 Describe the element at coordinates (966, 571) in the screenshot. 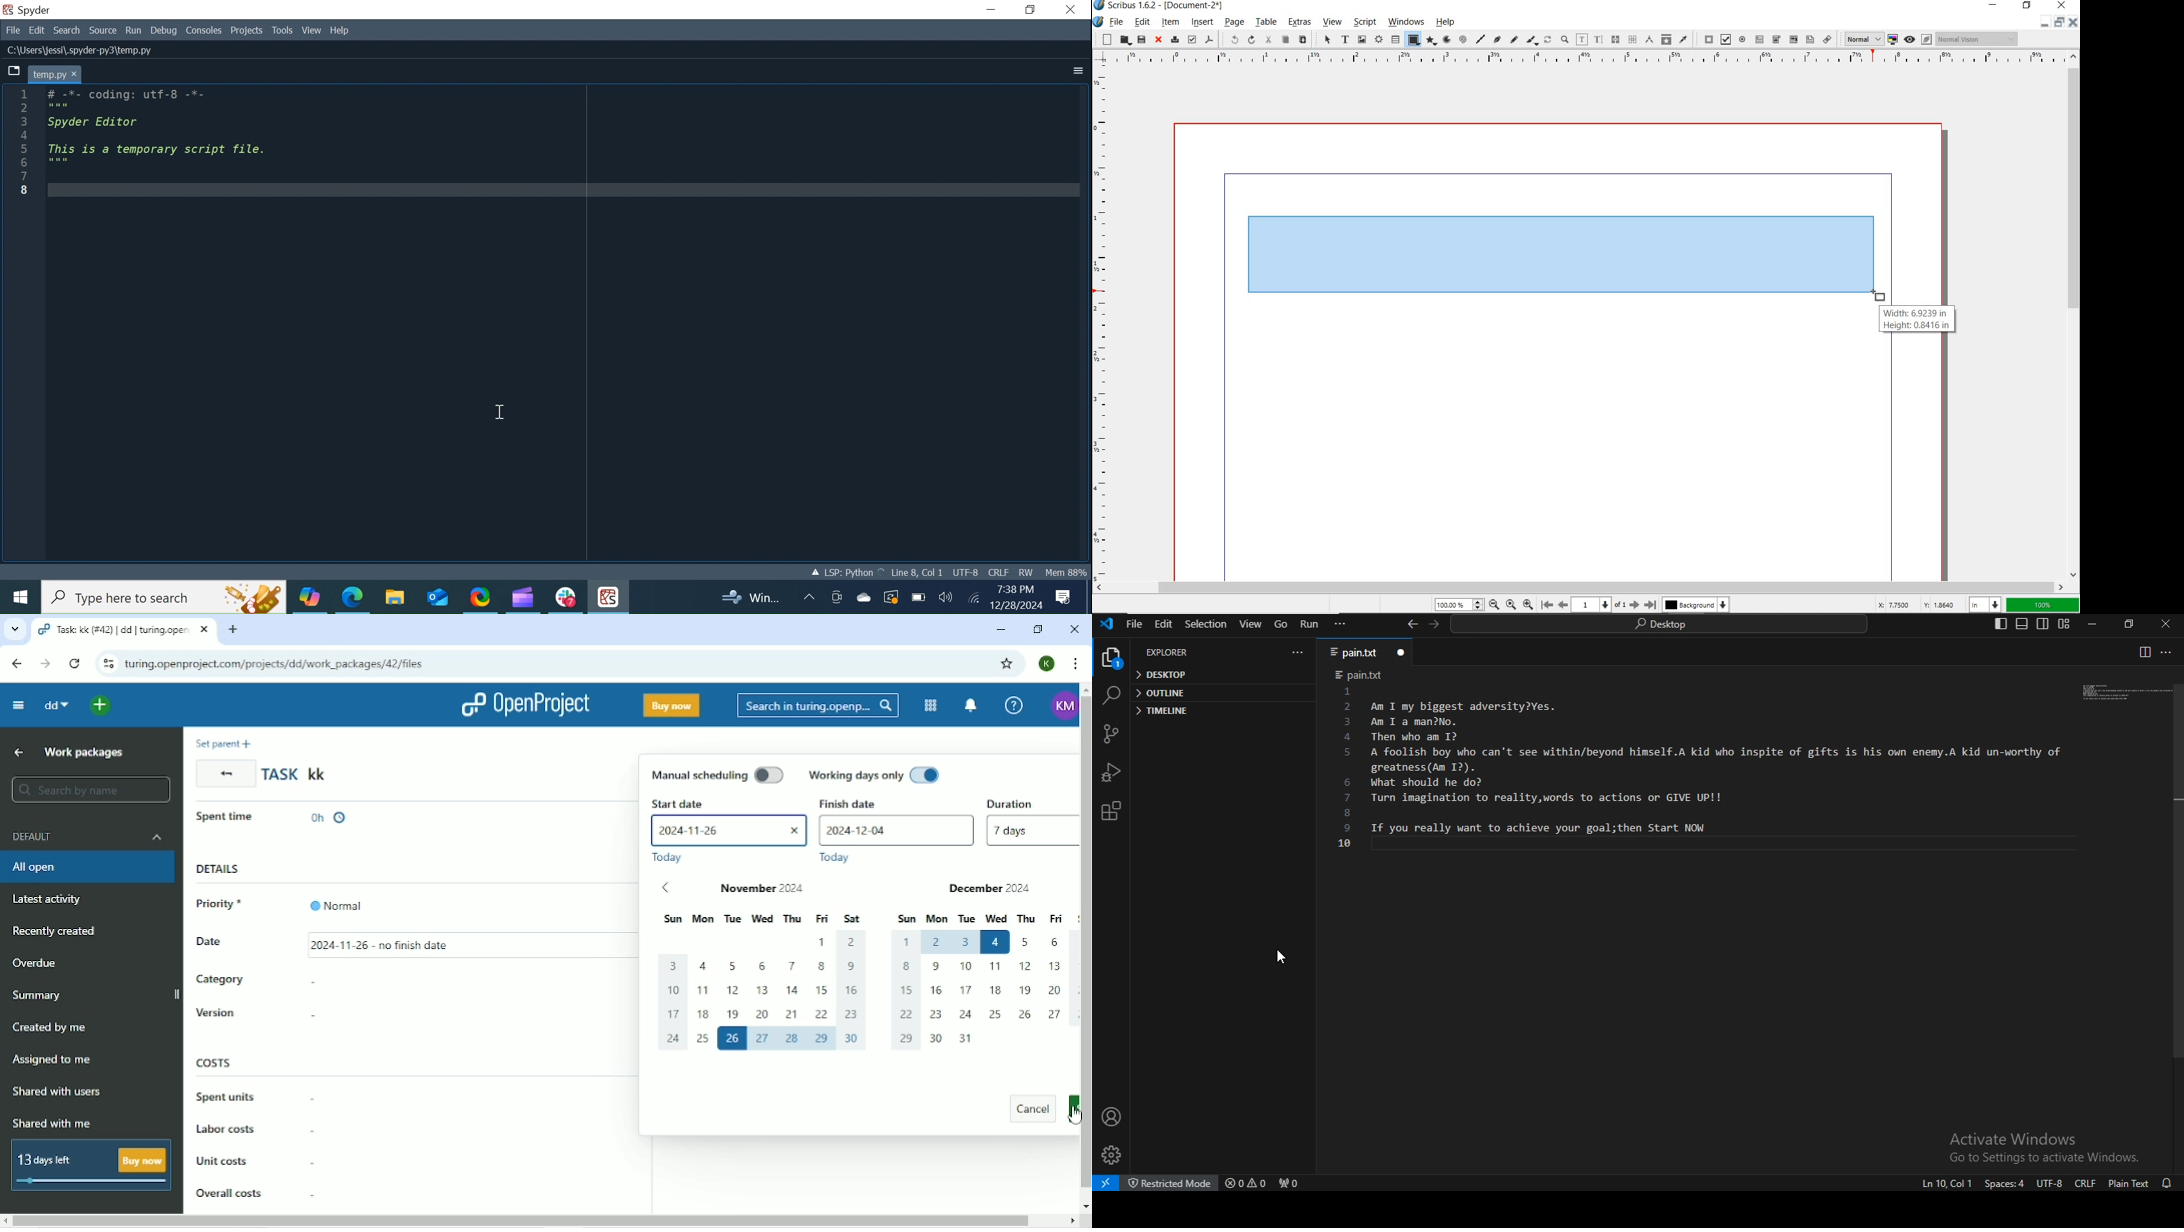

I see `File Encoding` at that location.